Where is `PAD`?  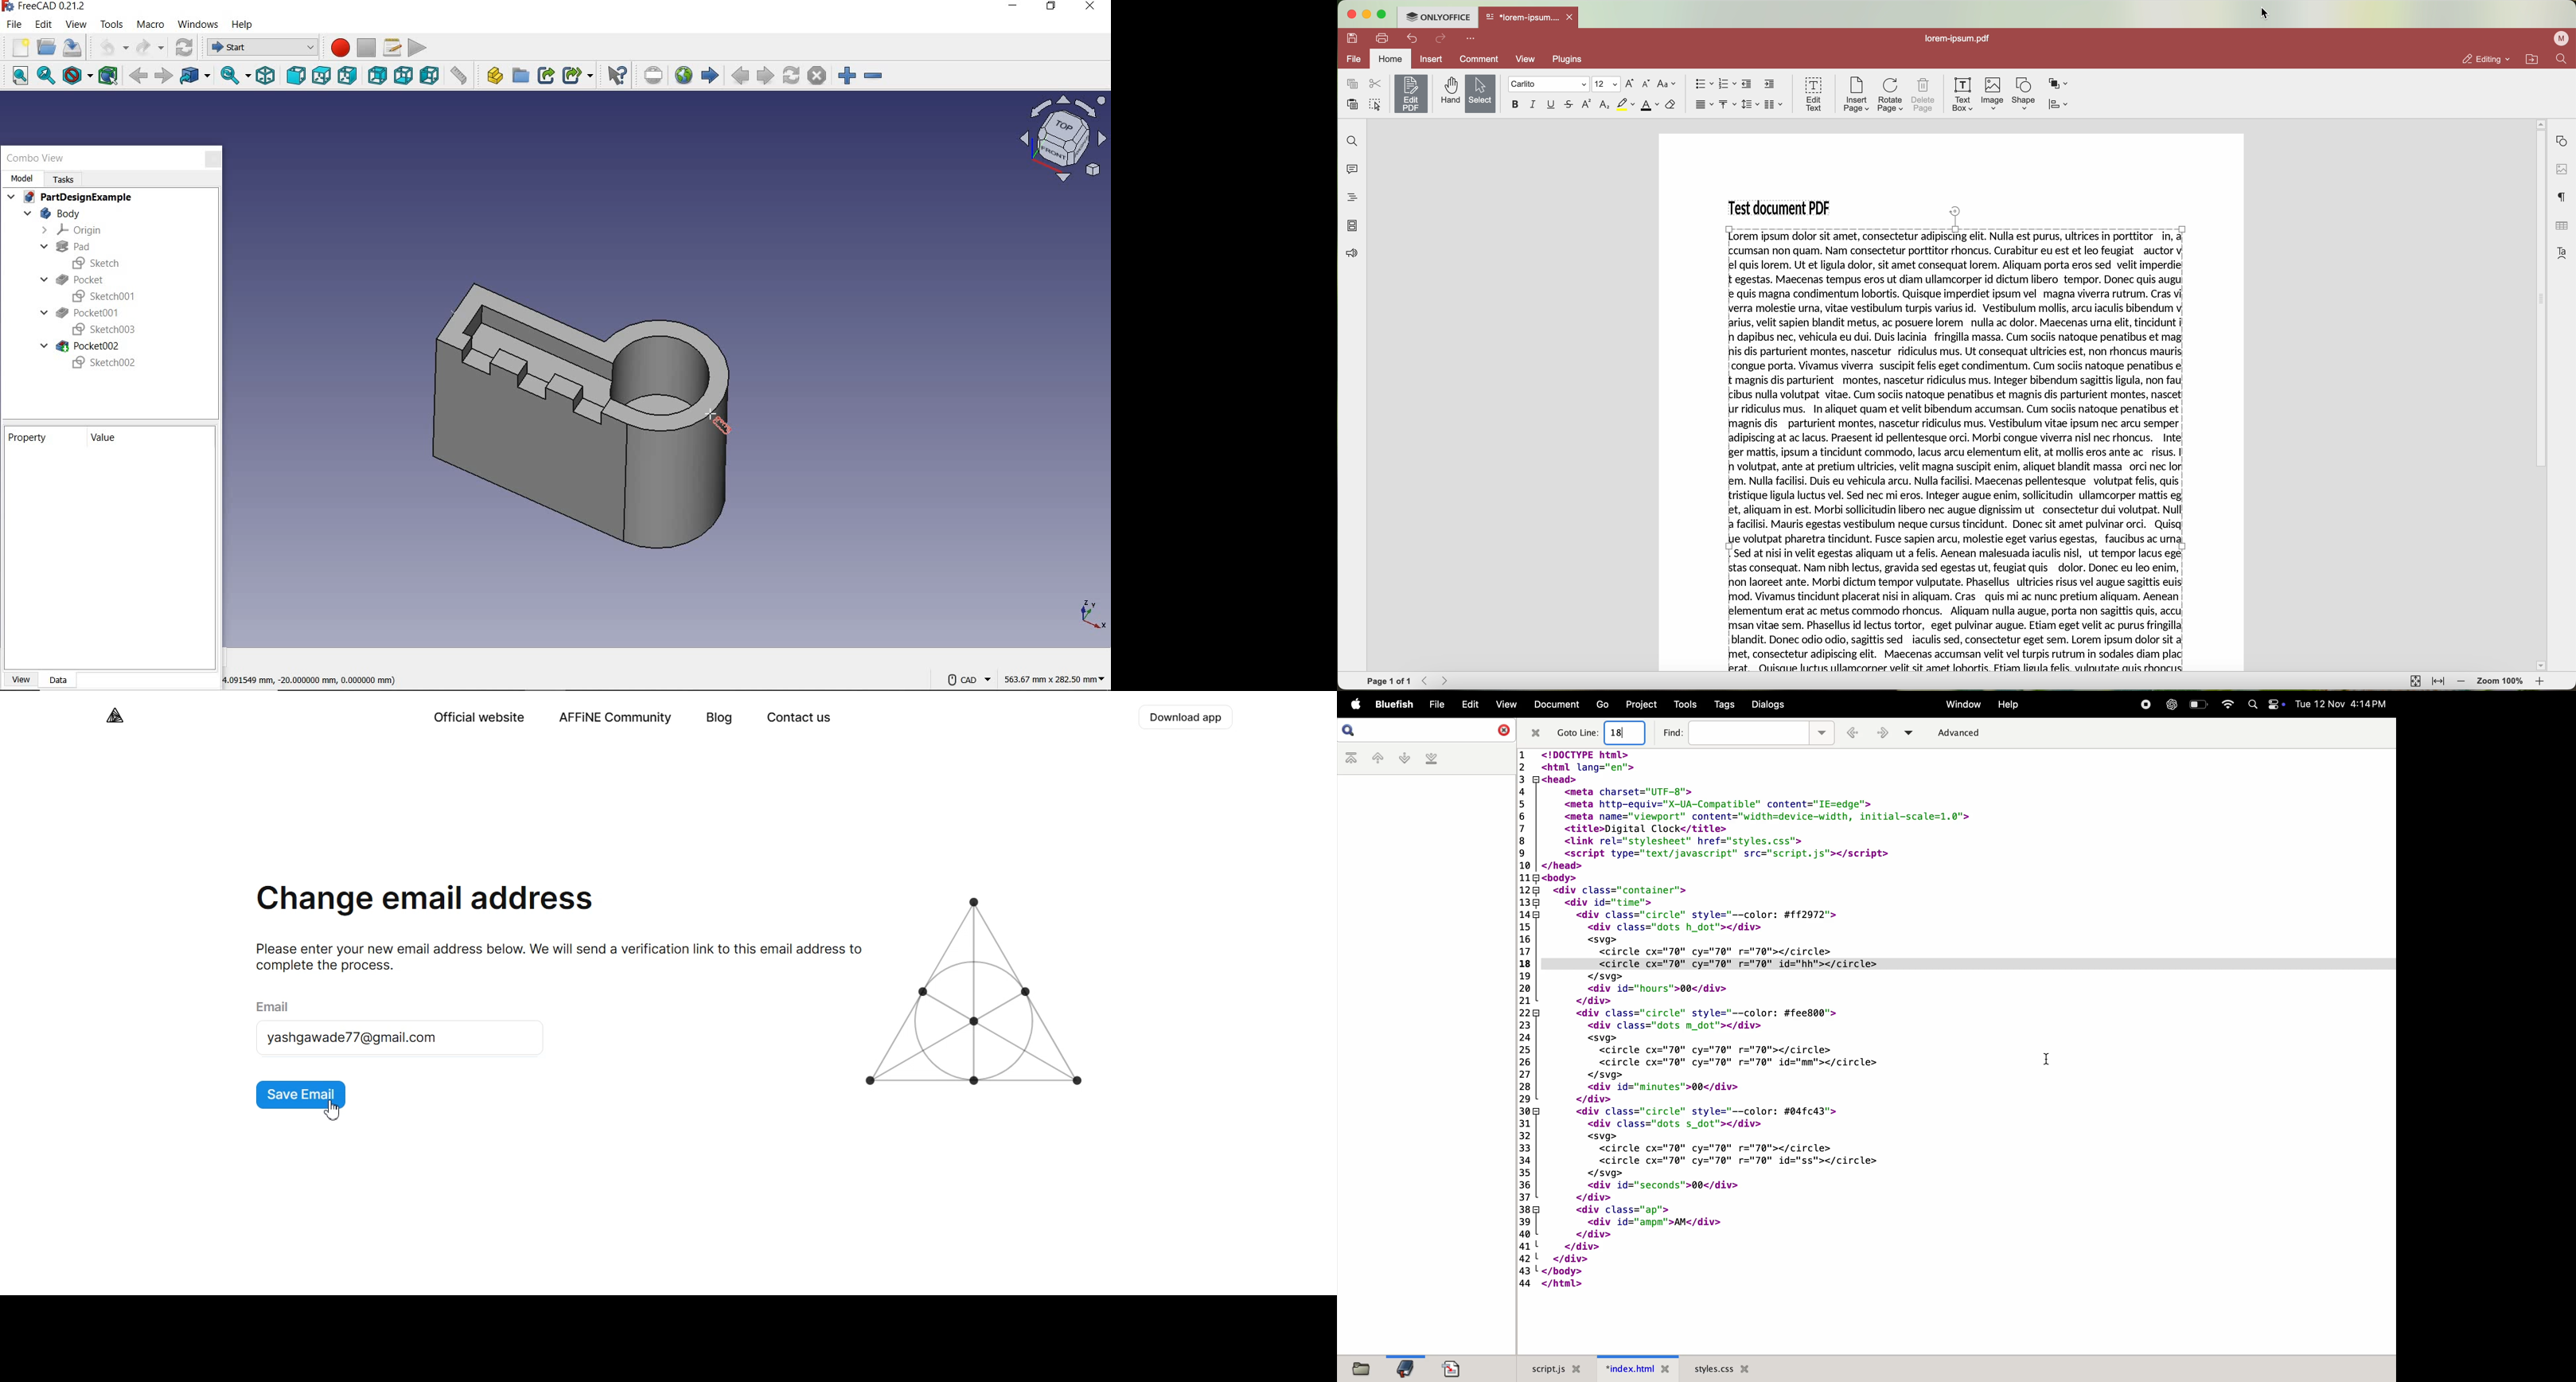 PAD is located at coordinates (64, 247).